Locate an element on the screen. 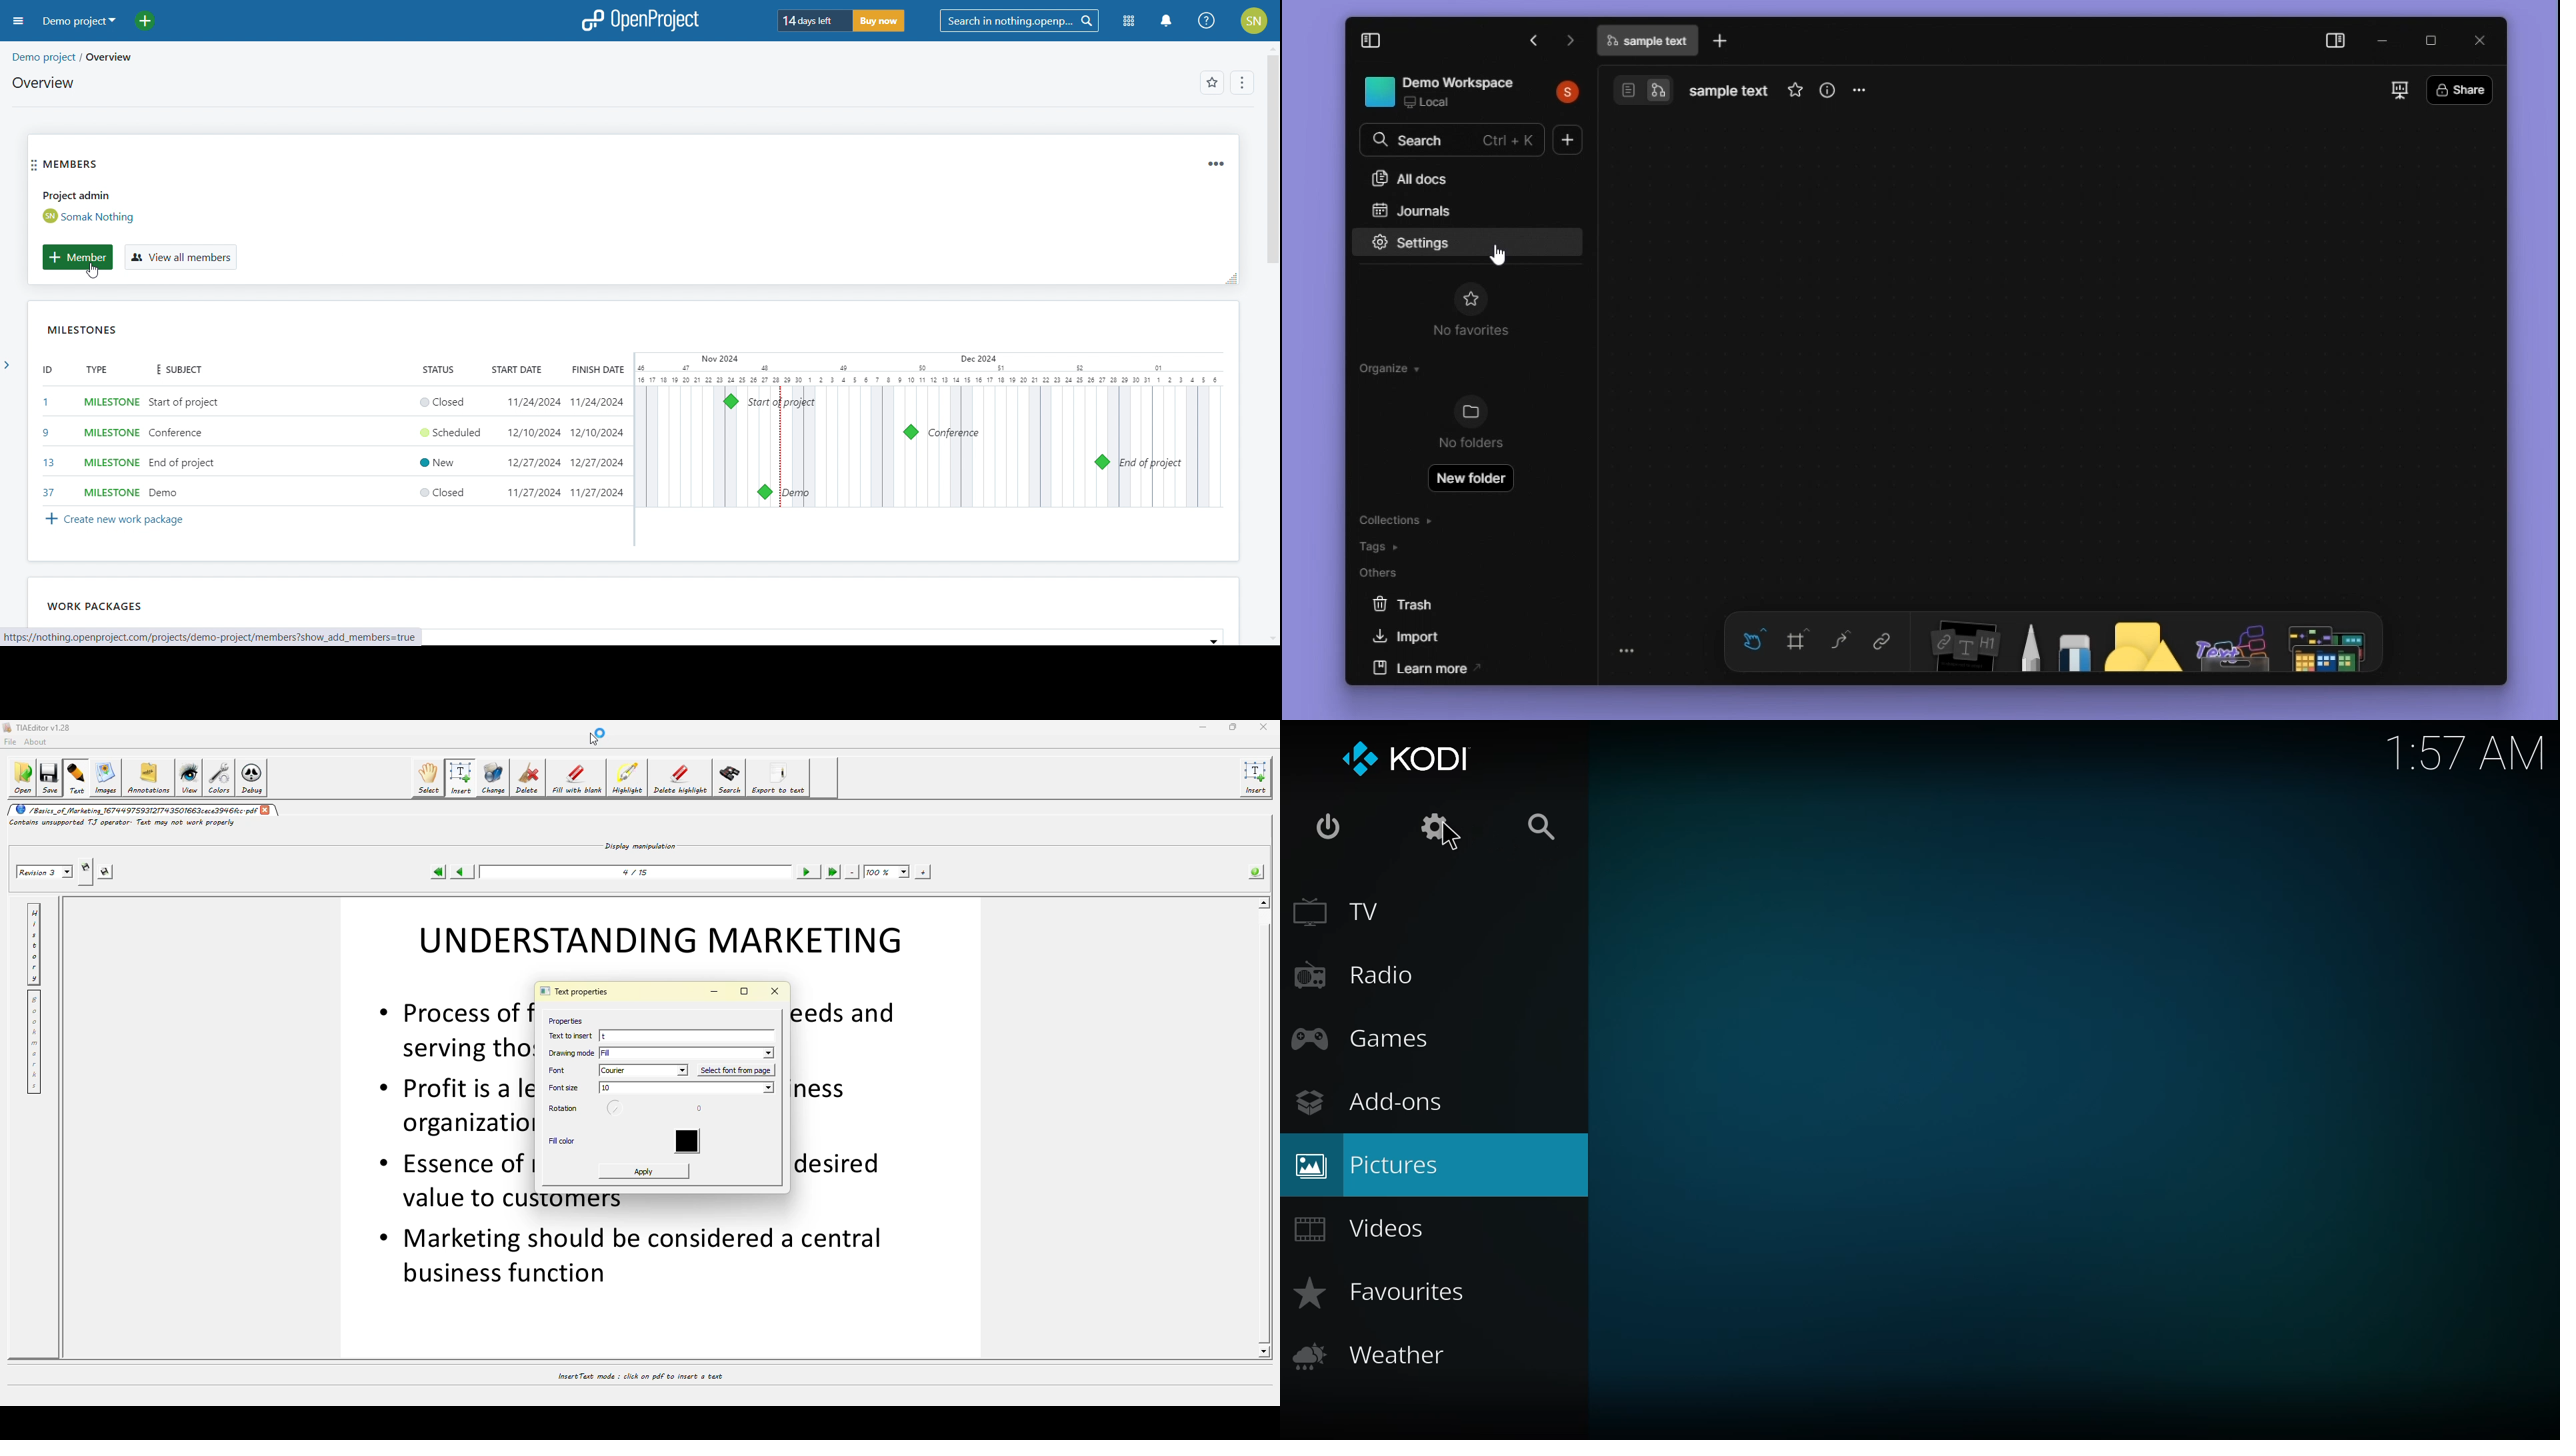  12/10/2024 is located at coordinates (533, 435).